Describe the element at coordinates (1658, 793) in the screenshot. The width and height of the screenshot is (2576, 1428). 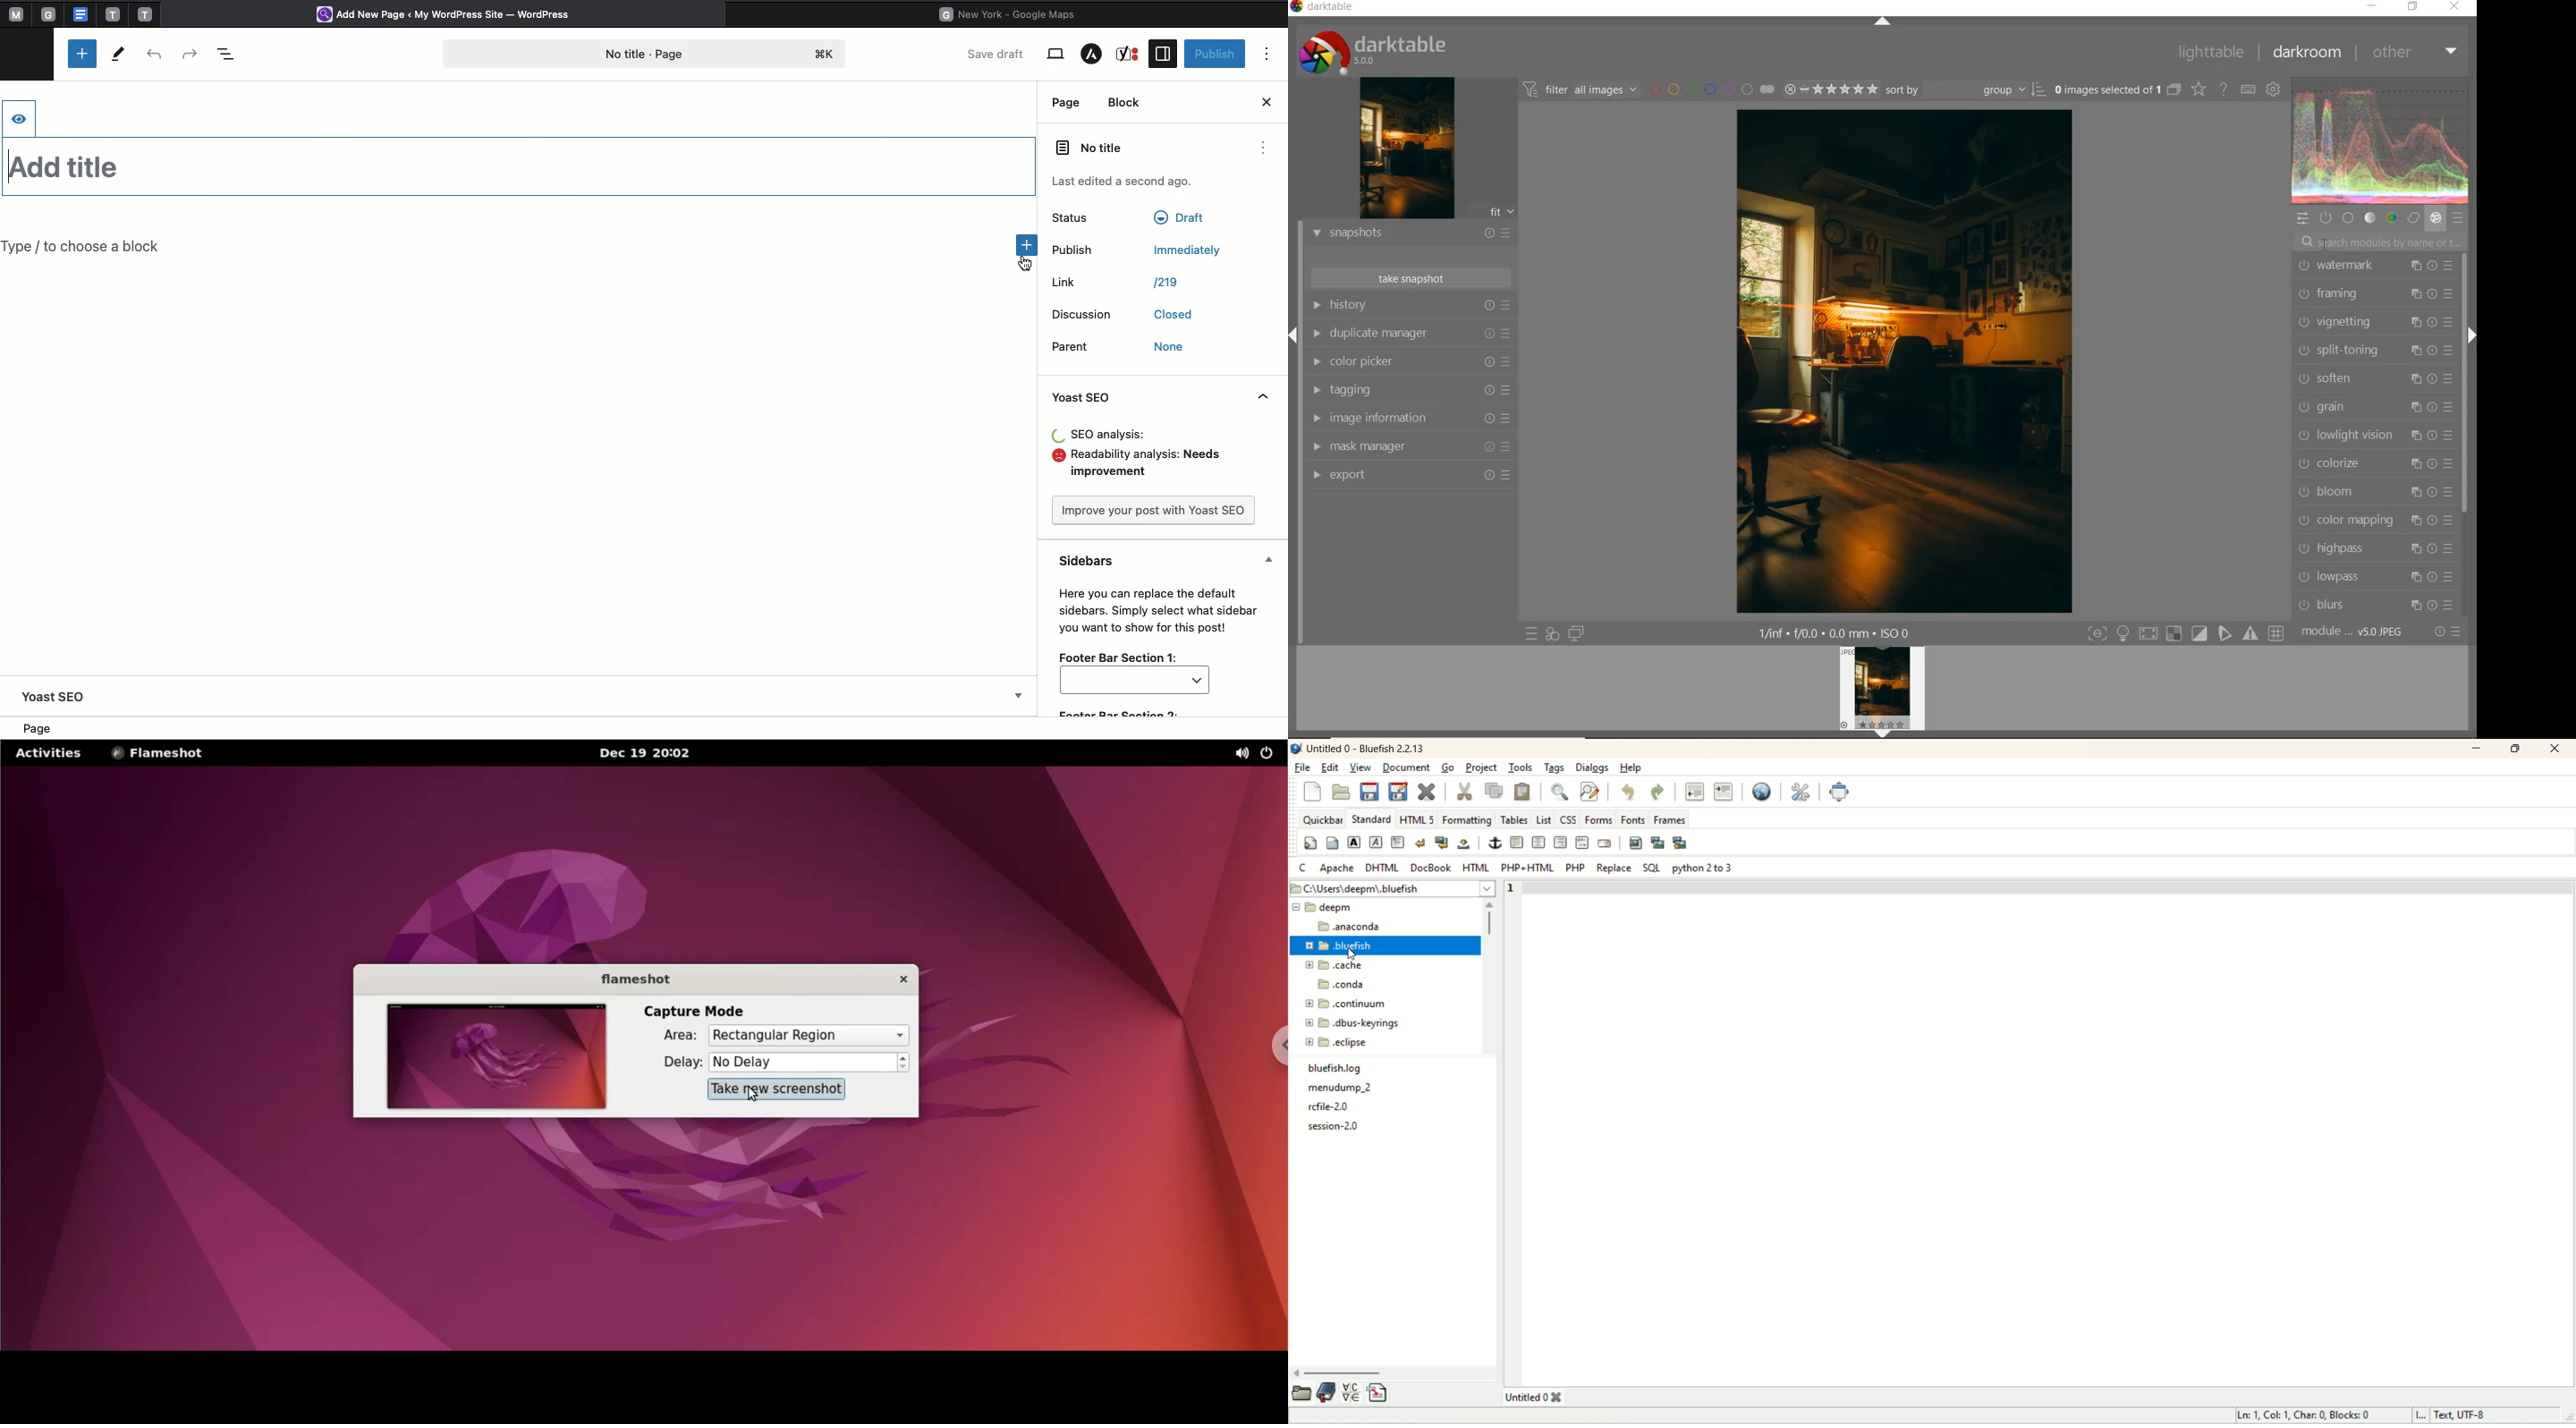
I see `redo` at that location.